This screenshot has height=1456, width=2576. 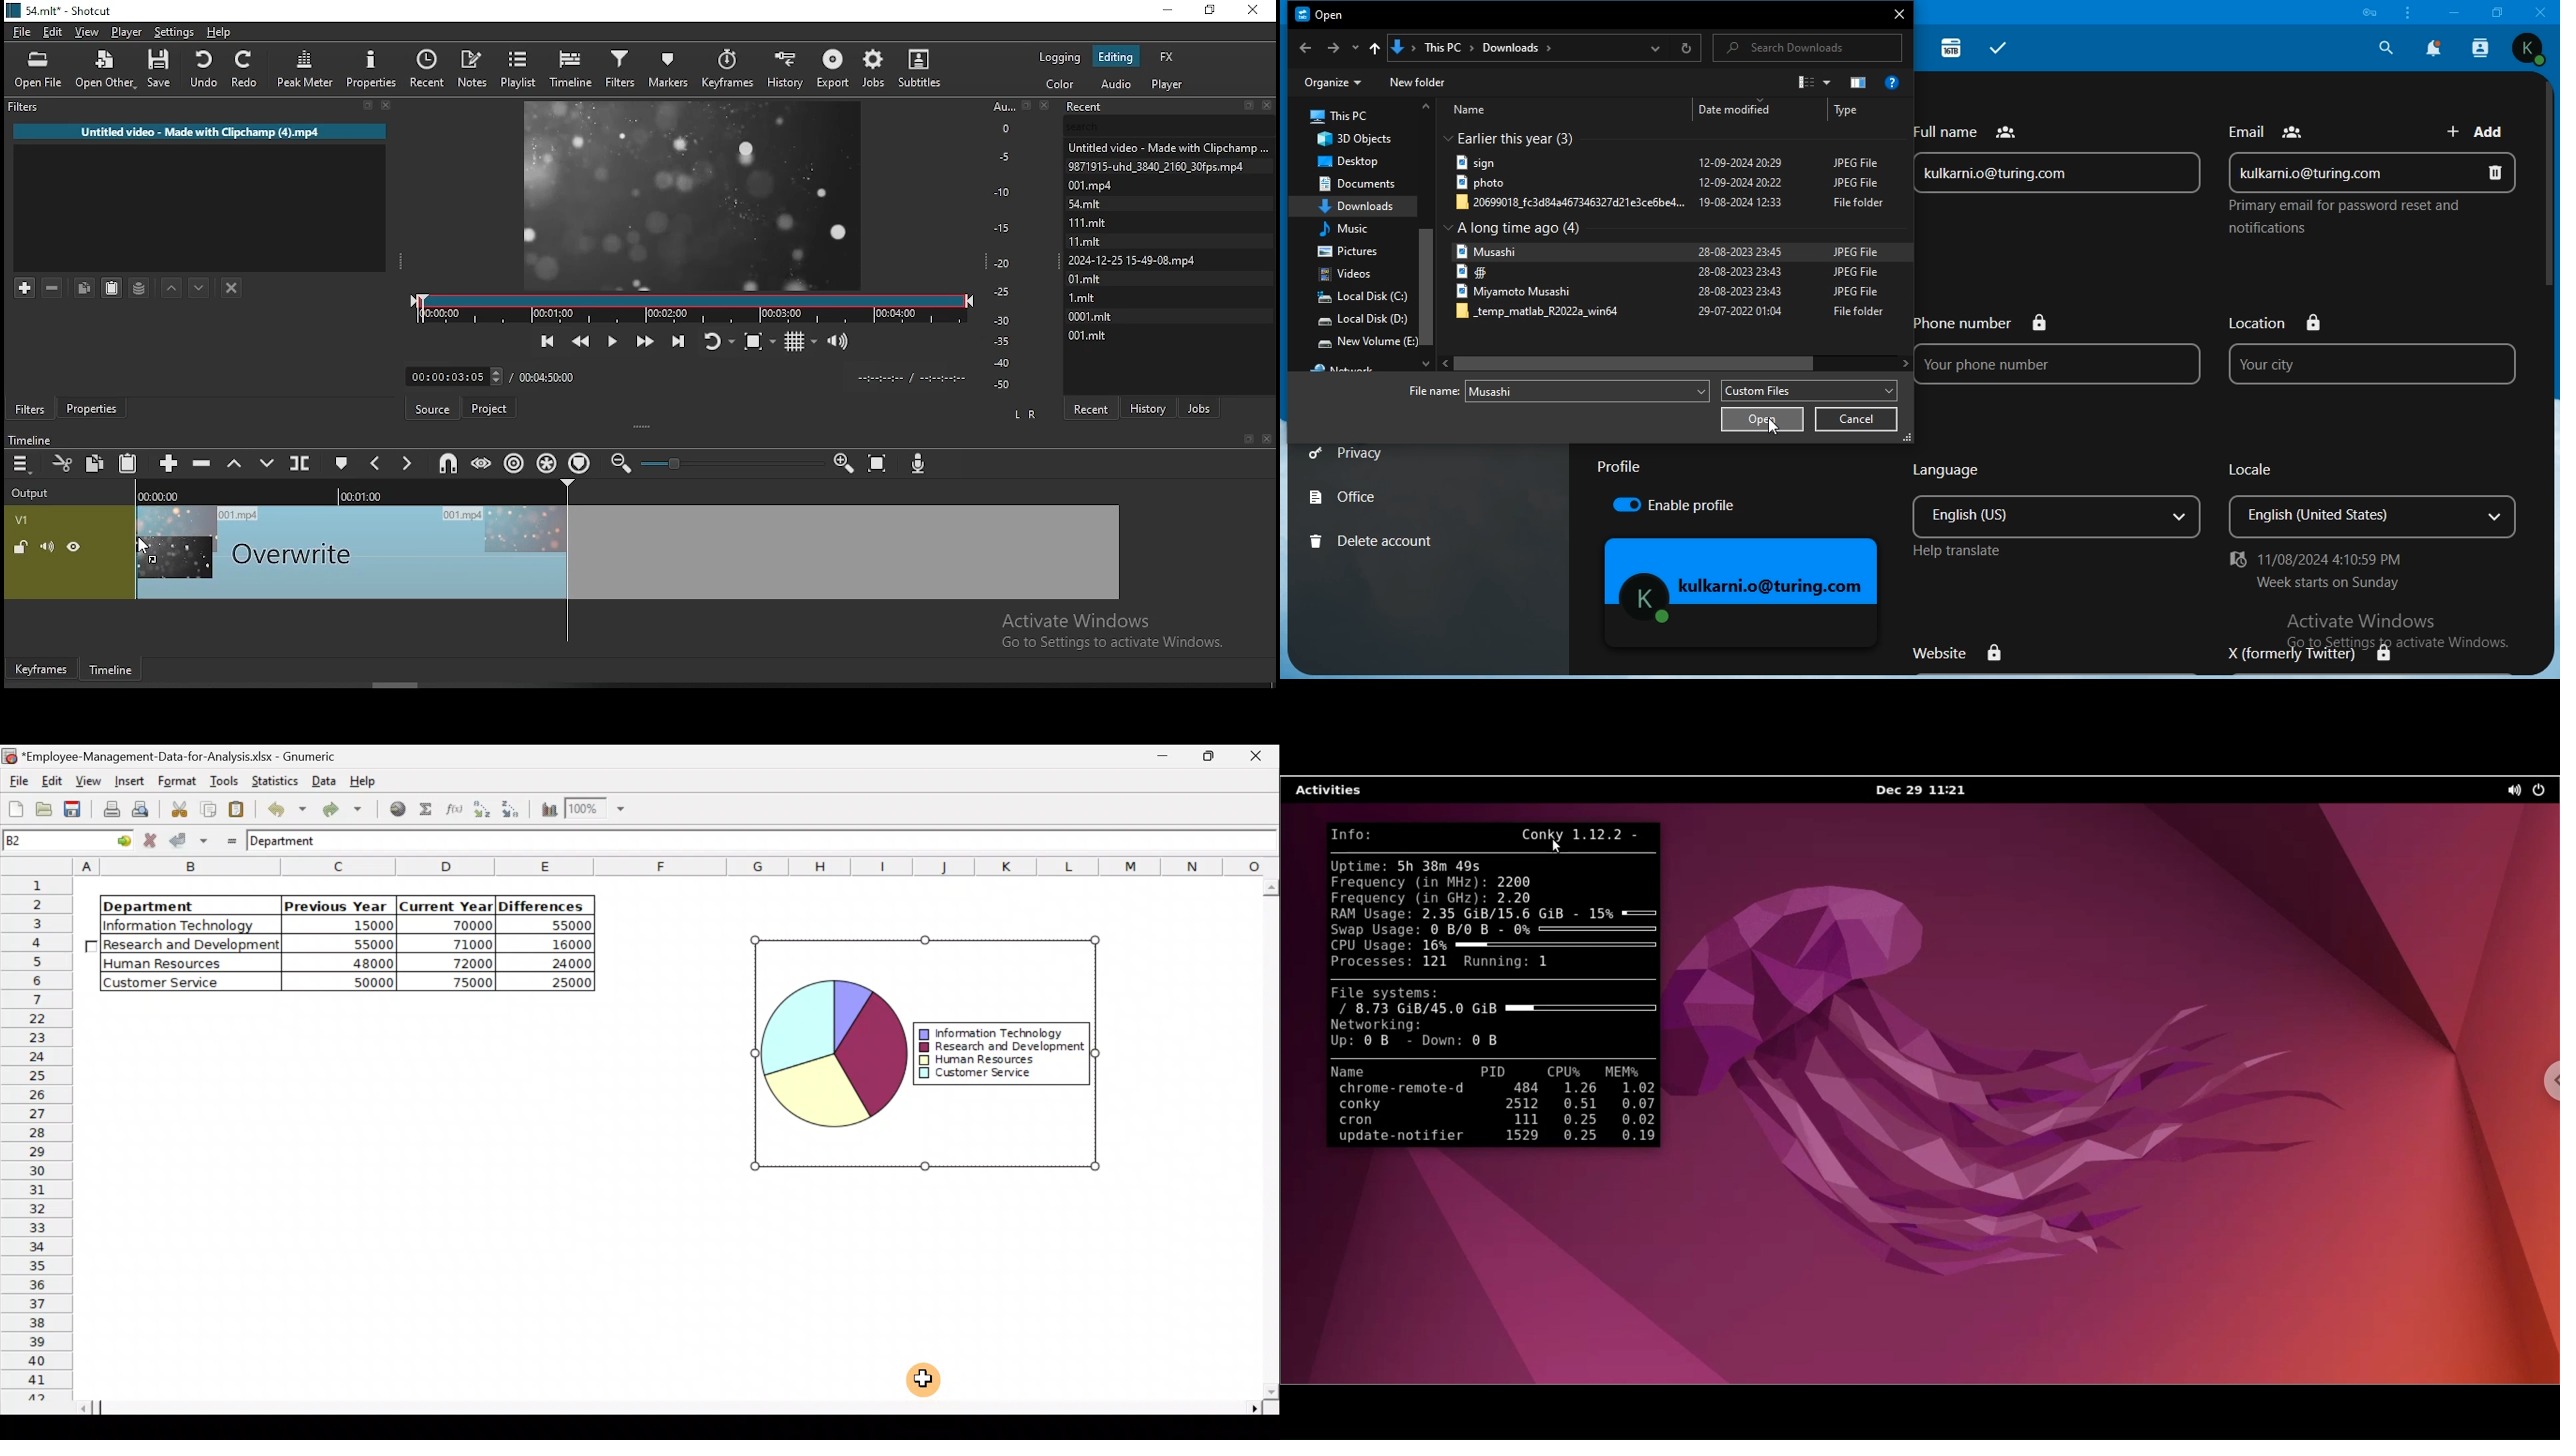 I want to click on files, so click(x=1087, y=185).